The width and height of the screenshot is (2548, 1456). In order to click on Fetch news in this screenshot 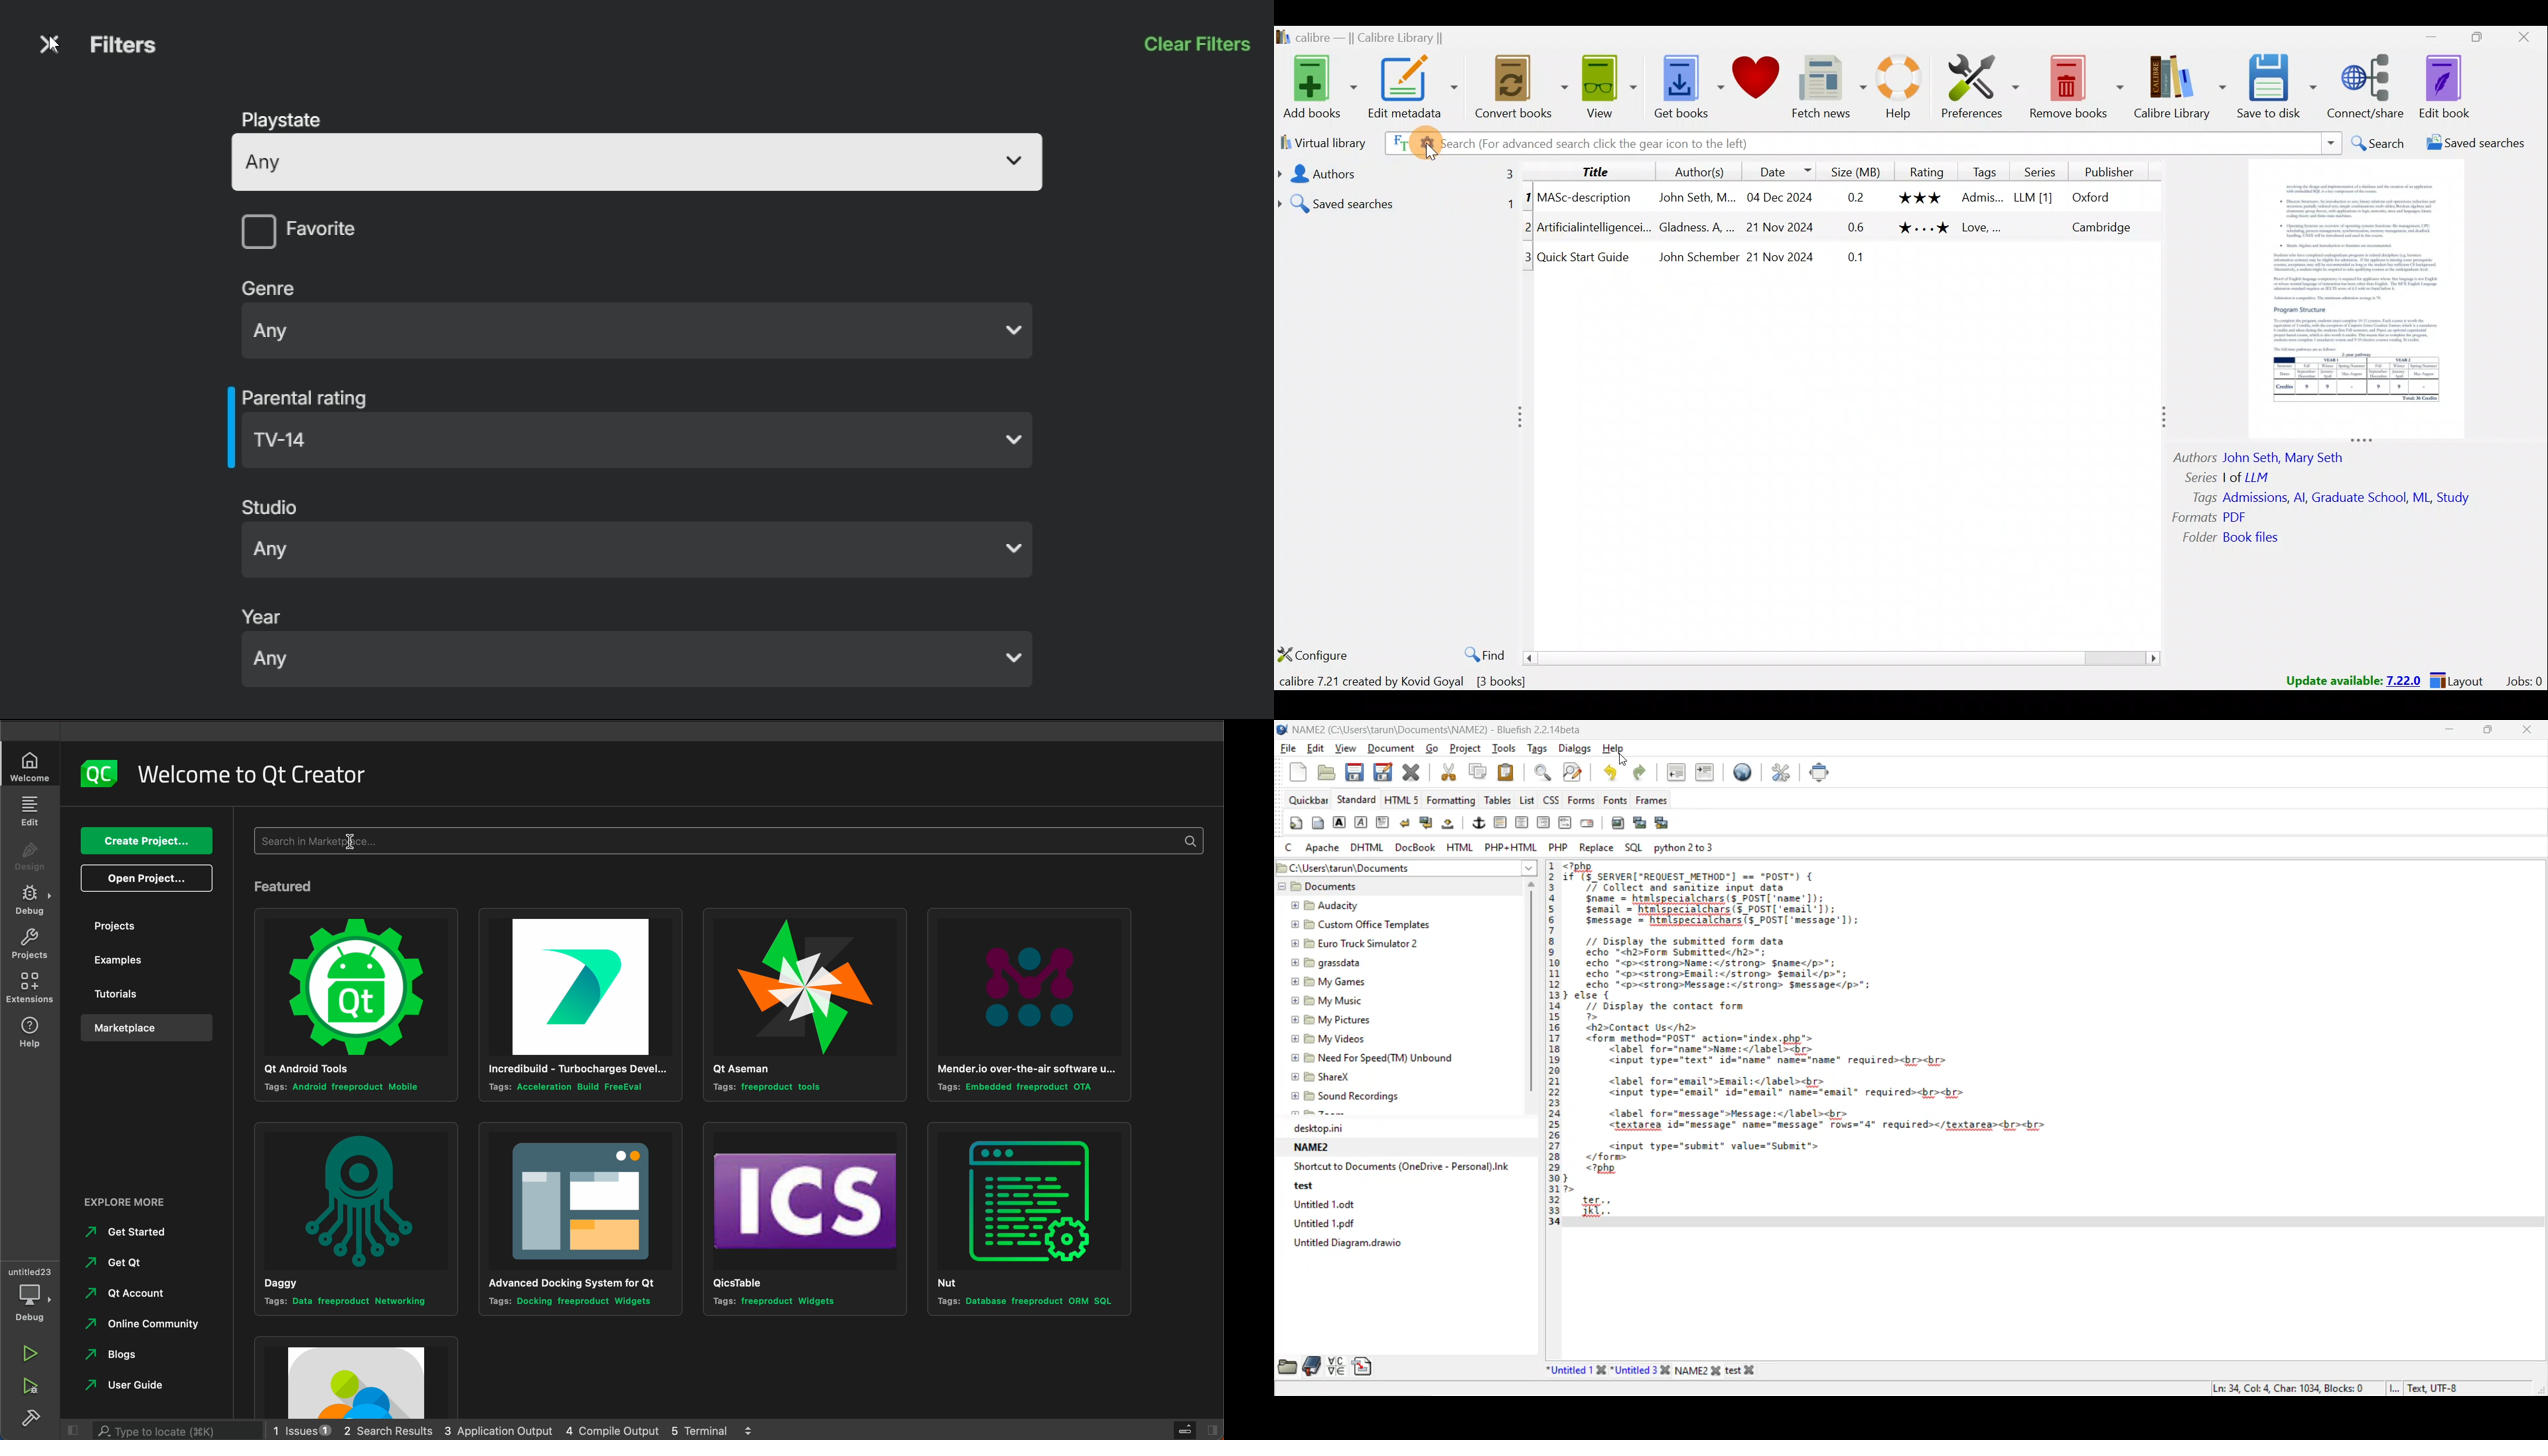, I will do `click(1829, 88)`.